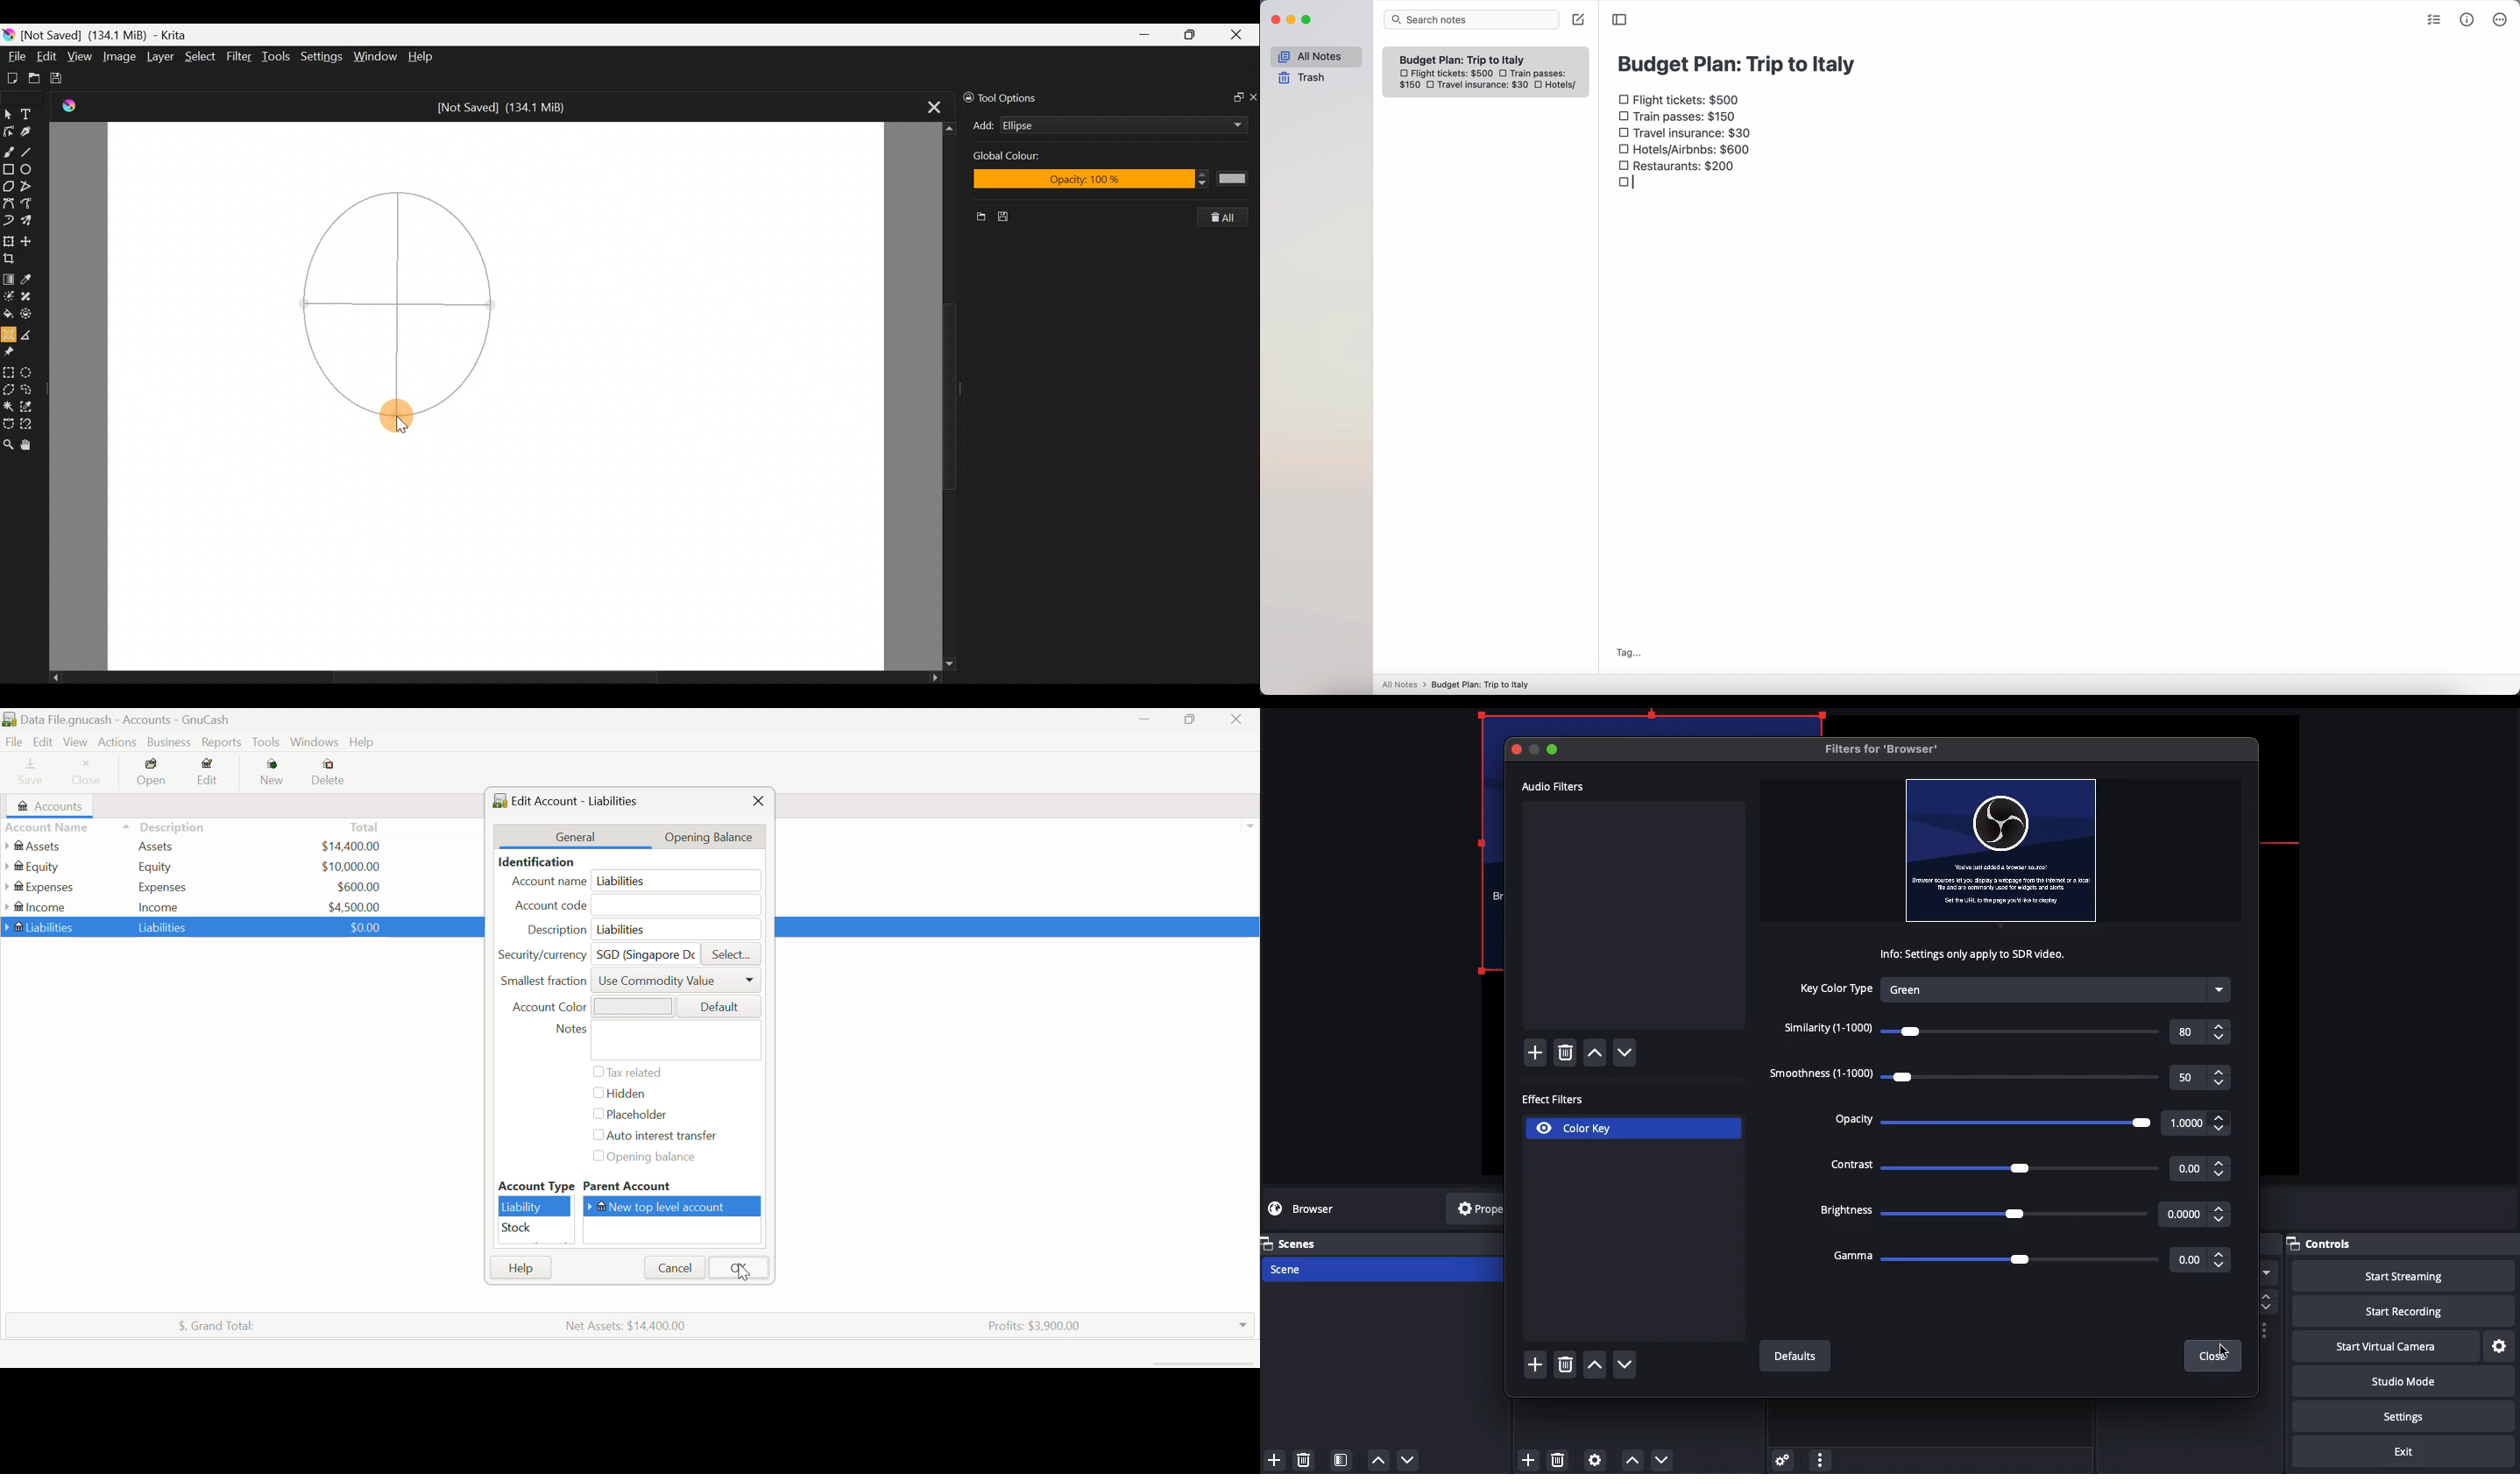 The height and width of the screenshot is (1484, 2520). What do you see at coordinates (397, 417) in the screenshot?
I see `Cursor on ellipse` at bounding box center [397, 417].